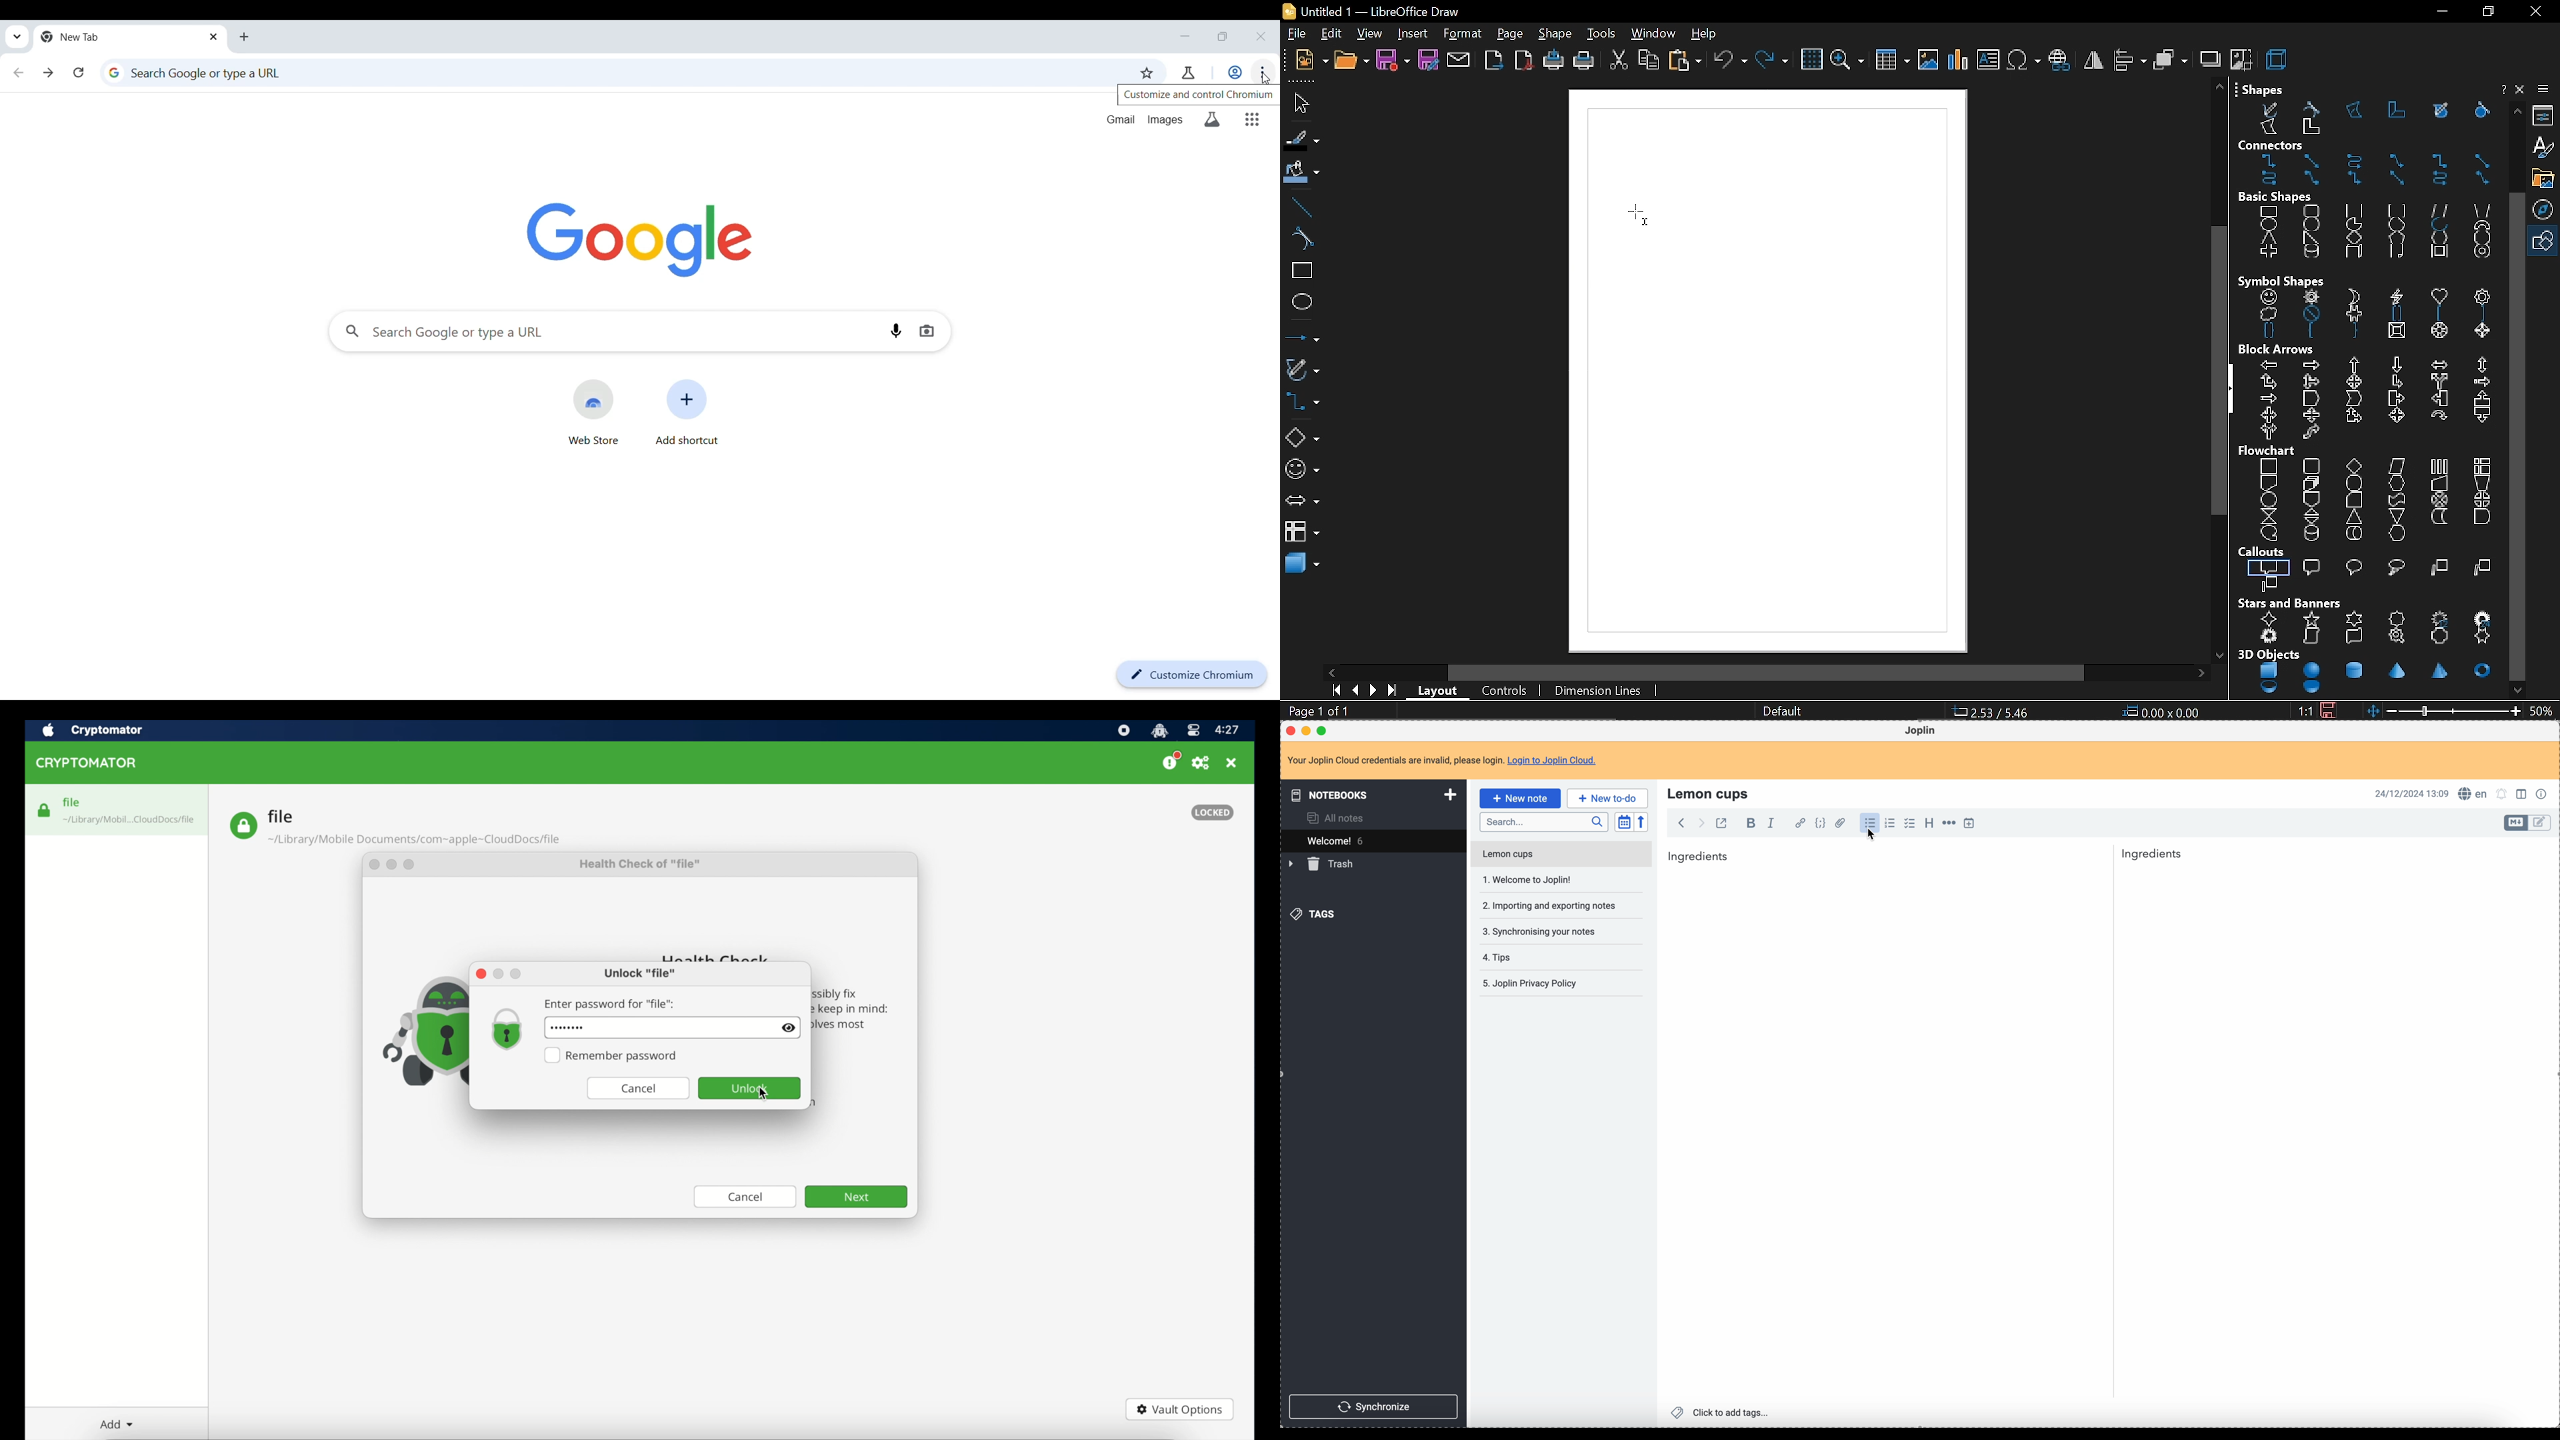 Image resolution: width=2576 pixels, height=1456 pixels. I want to click on circle, so click(2312, 224).